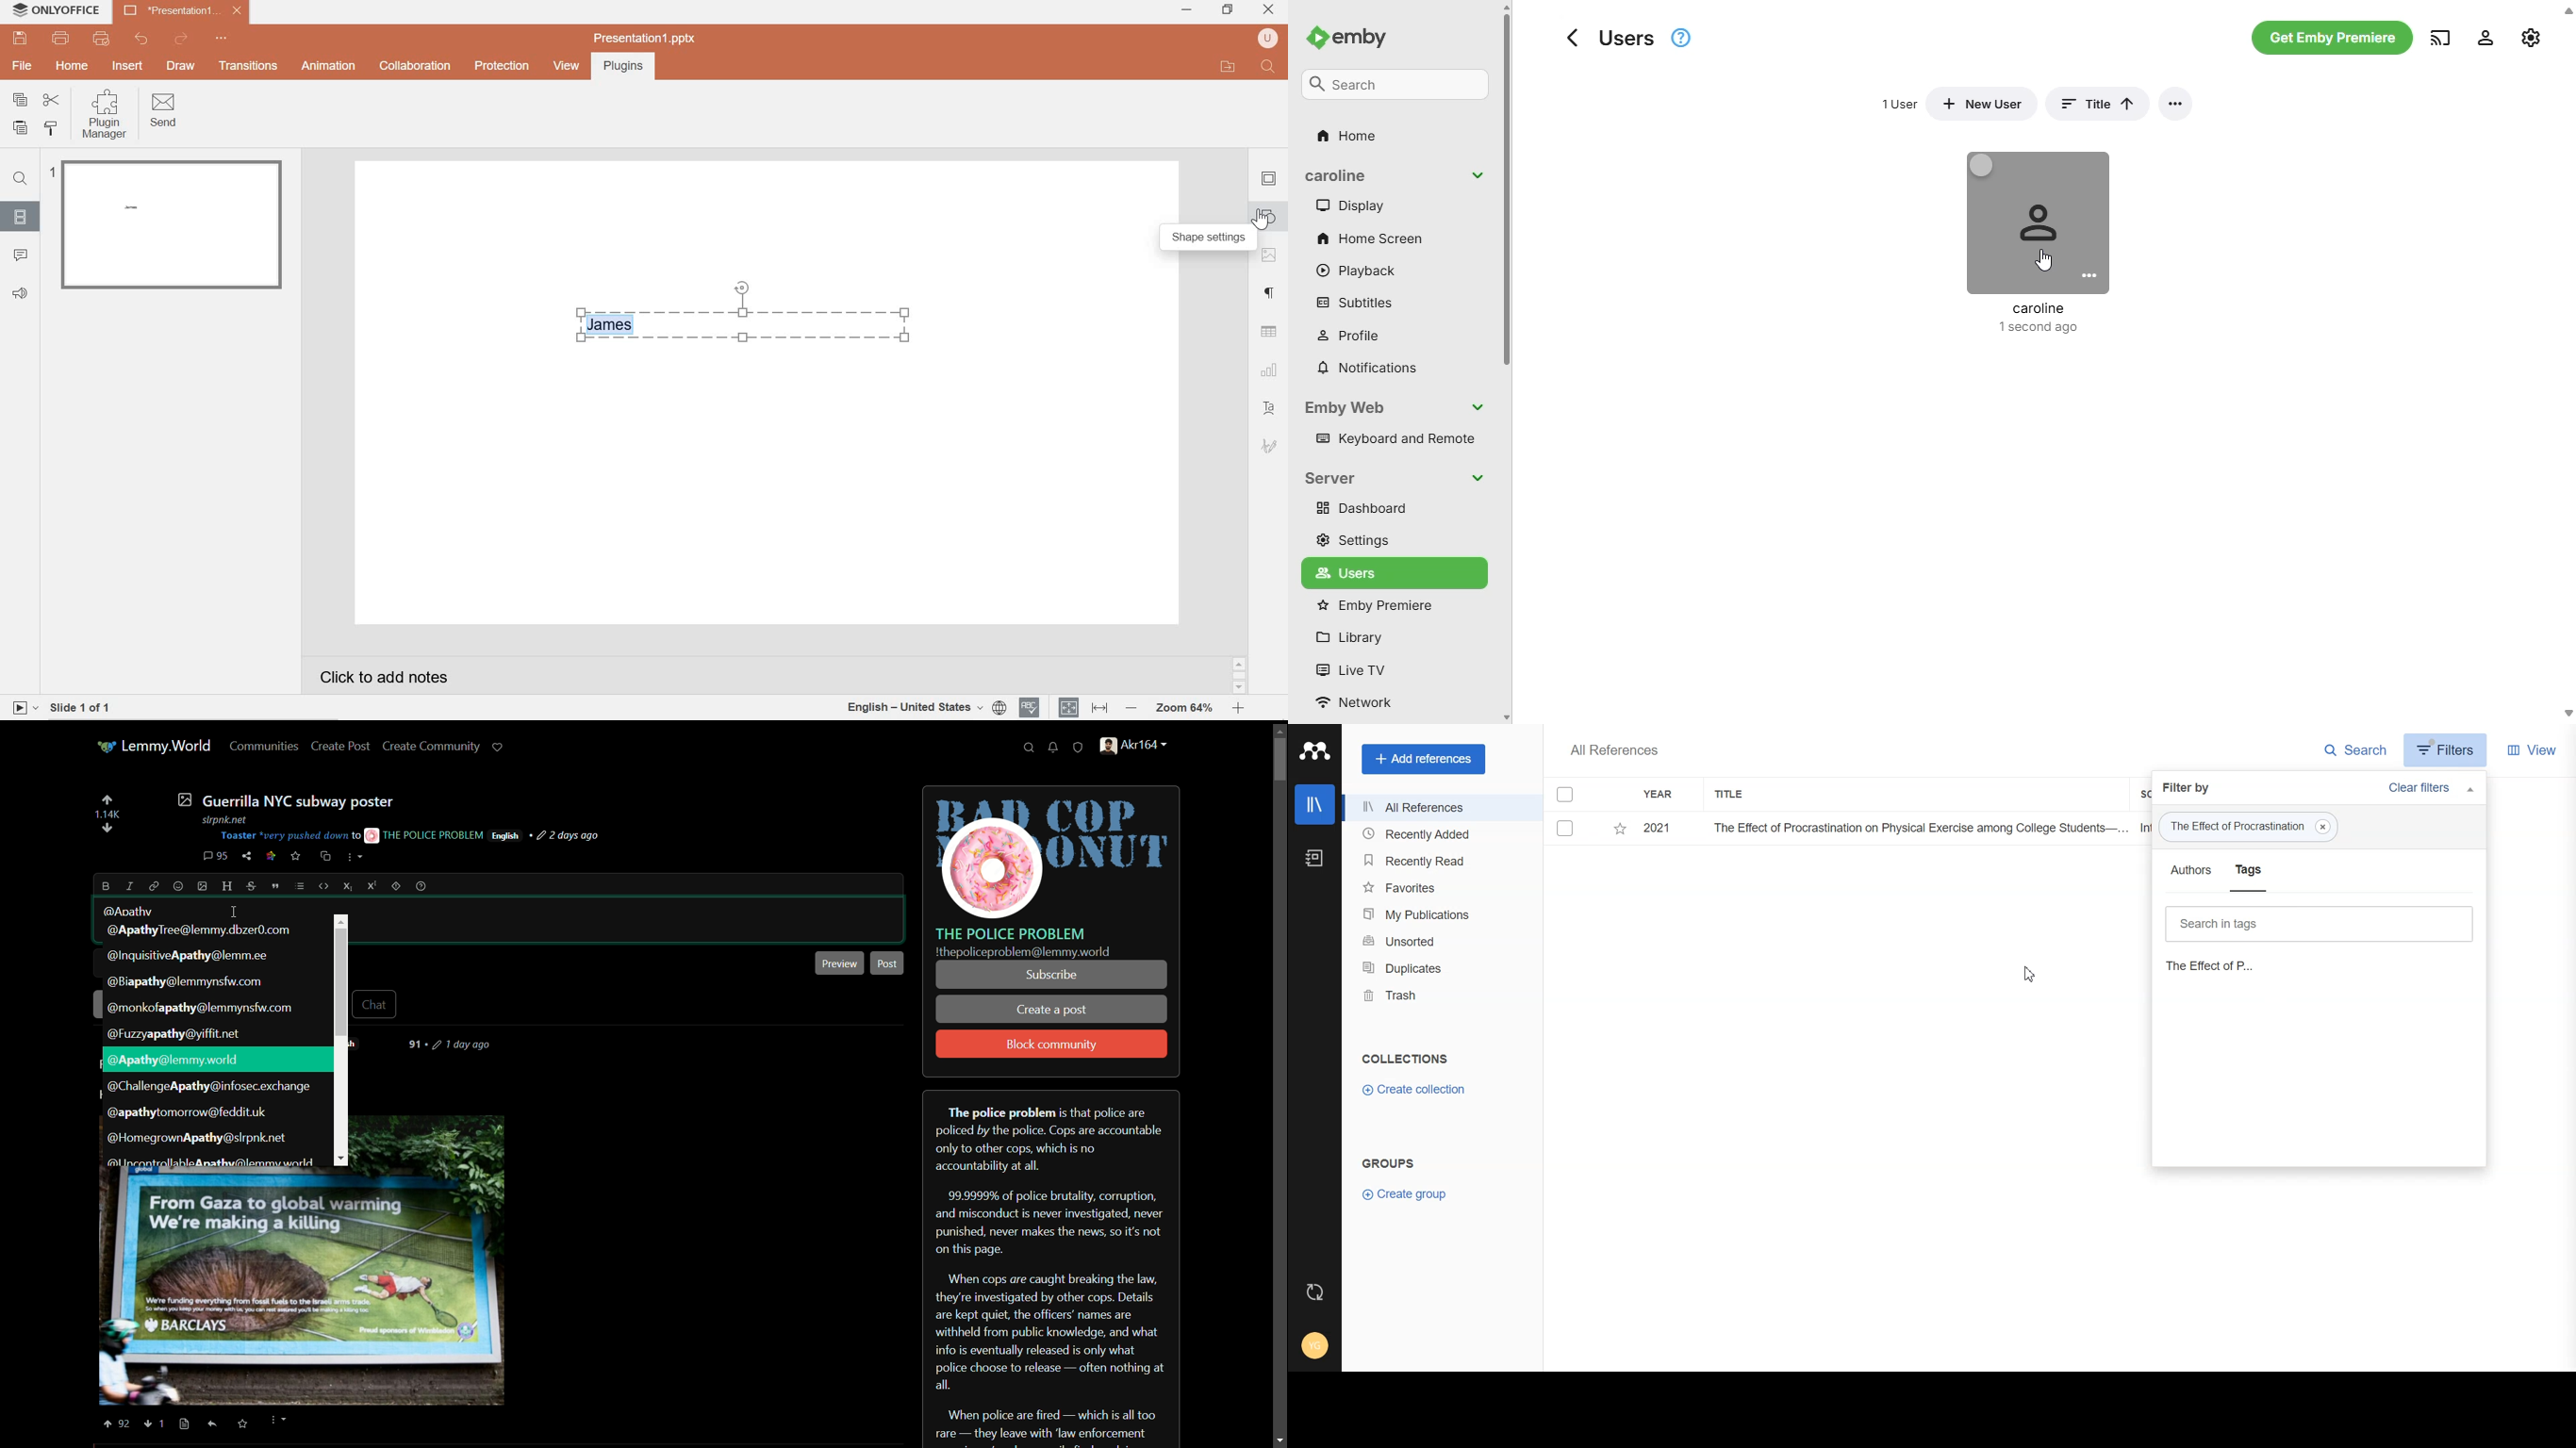 This screenshot has width=2576, height=1456. Describe the element at coordinates (1432, 968) in the screenshot. I see `Duplicates` at that location.